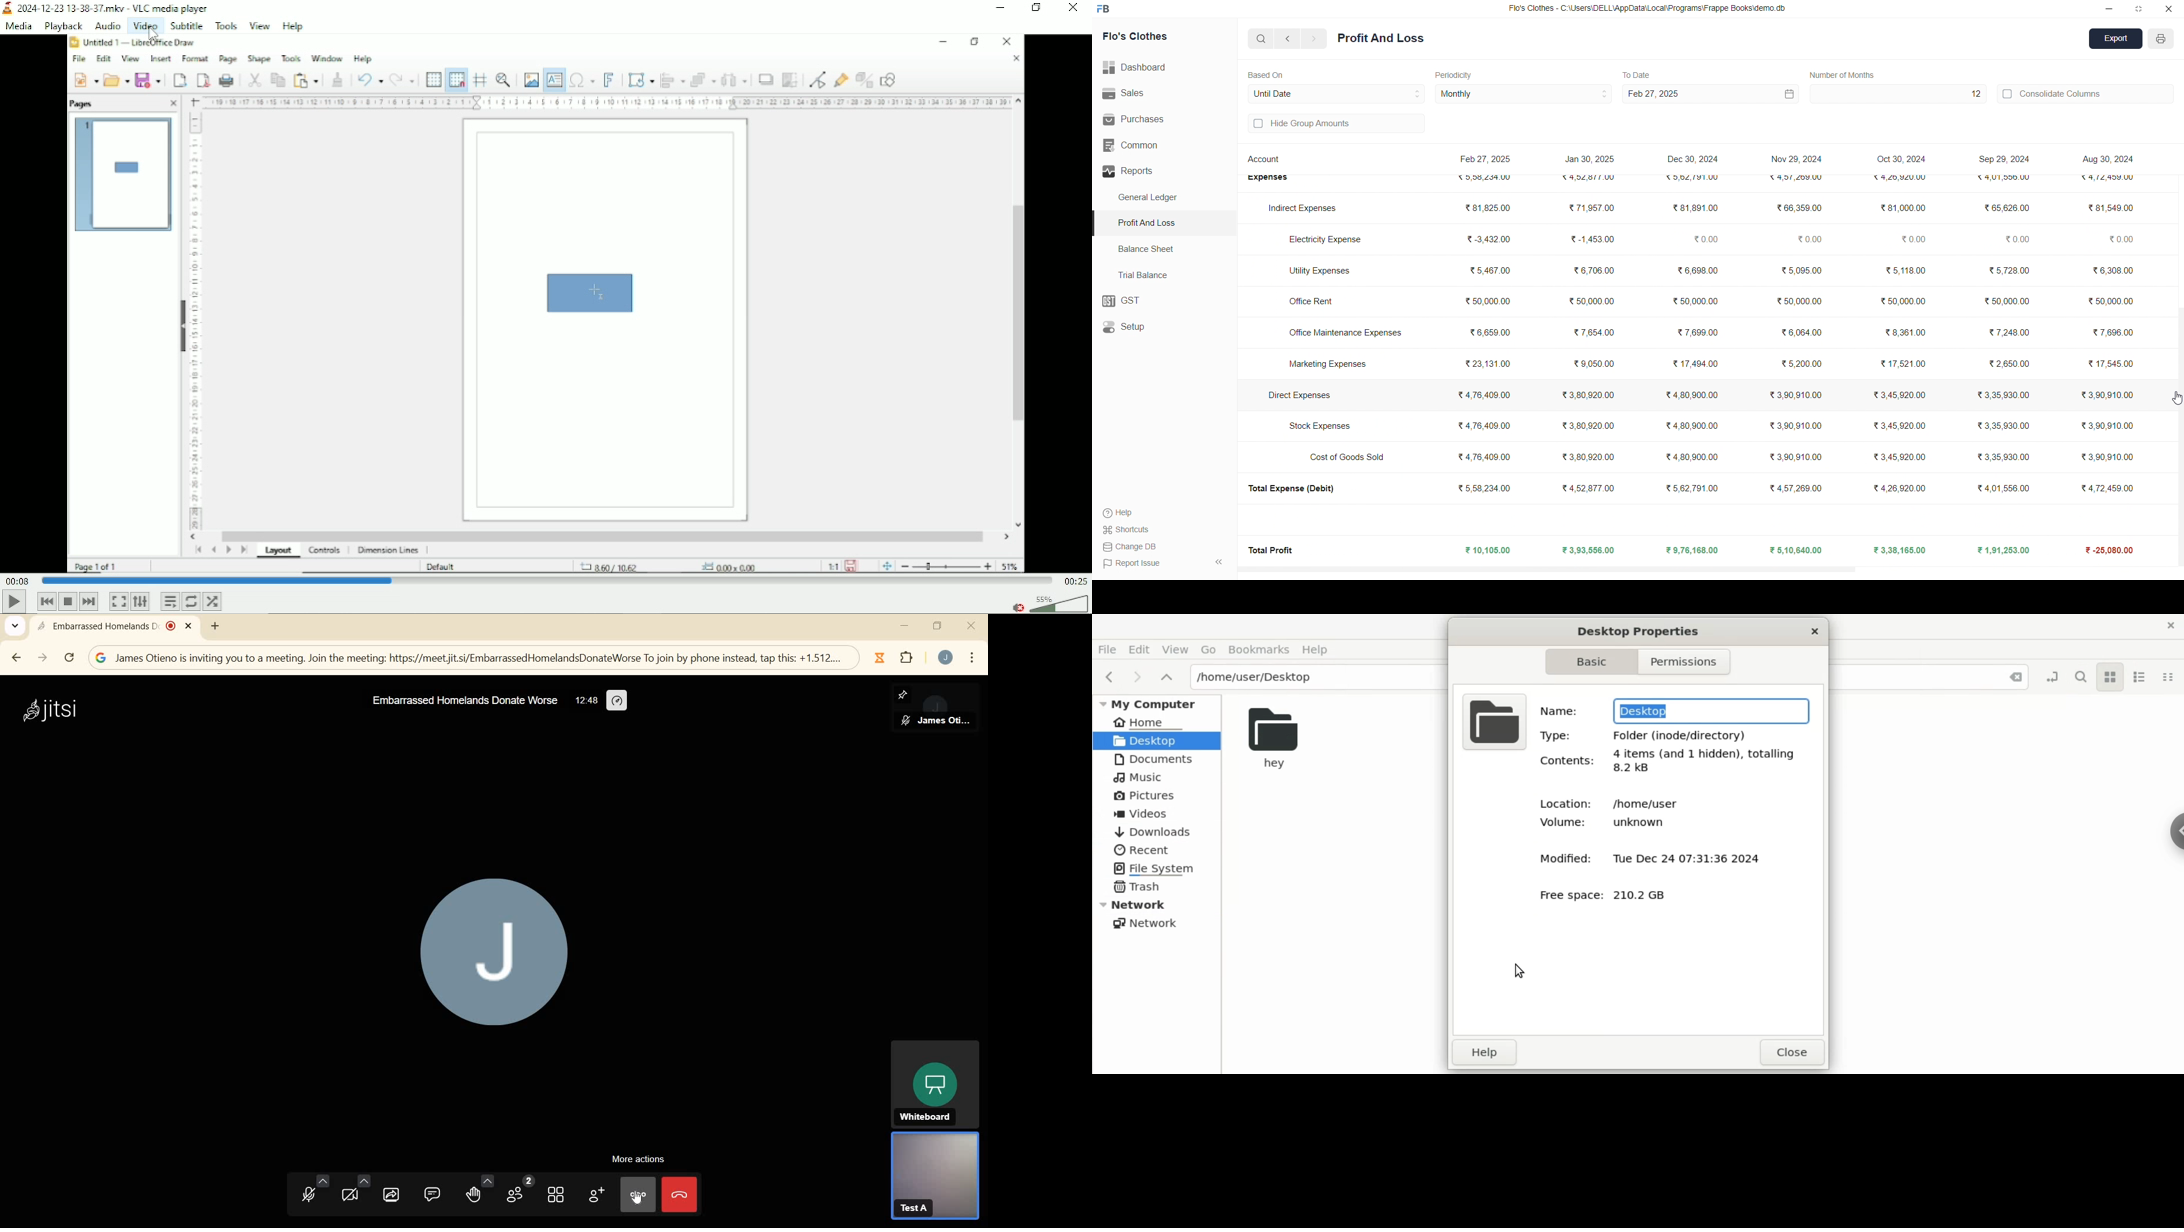 This screenshot has width=2184, height=1232. Describe the element at coordinates (1157, 741) in the screenshot. I see `desktop` at that location.